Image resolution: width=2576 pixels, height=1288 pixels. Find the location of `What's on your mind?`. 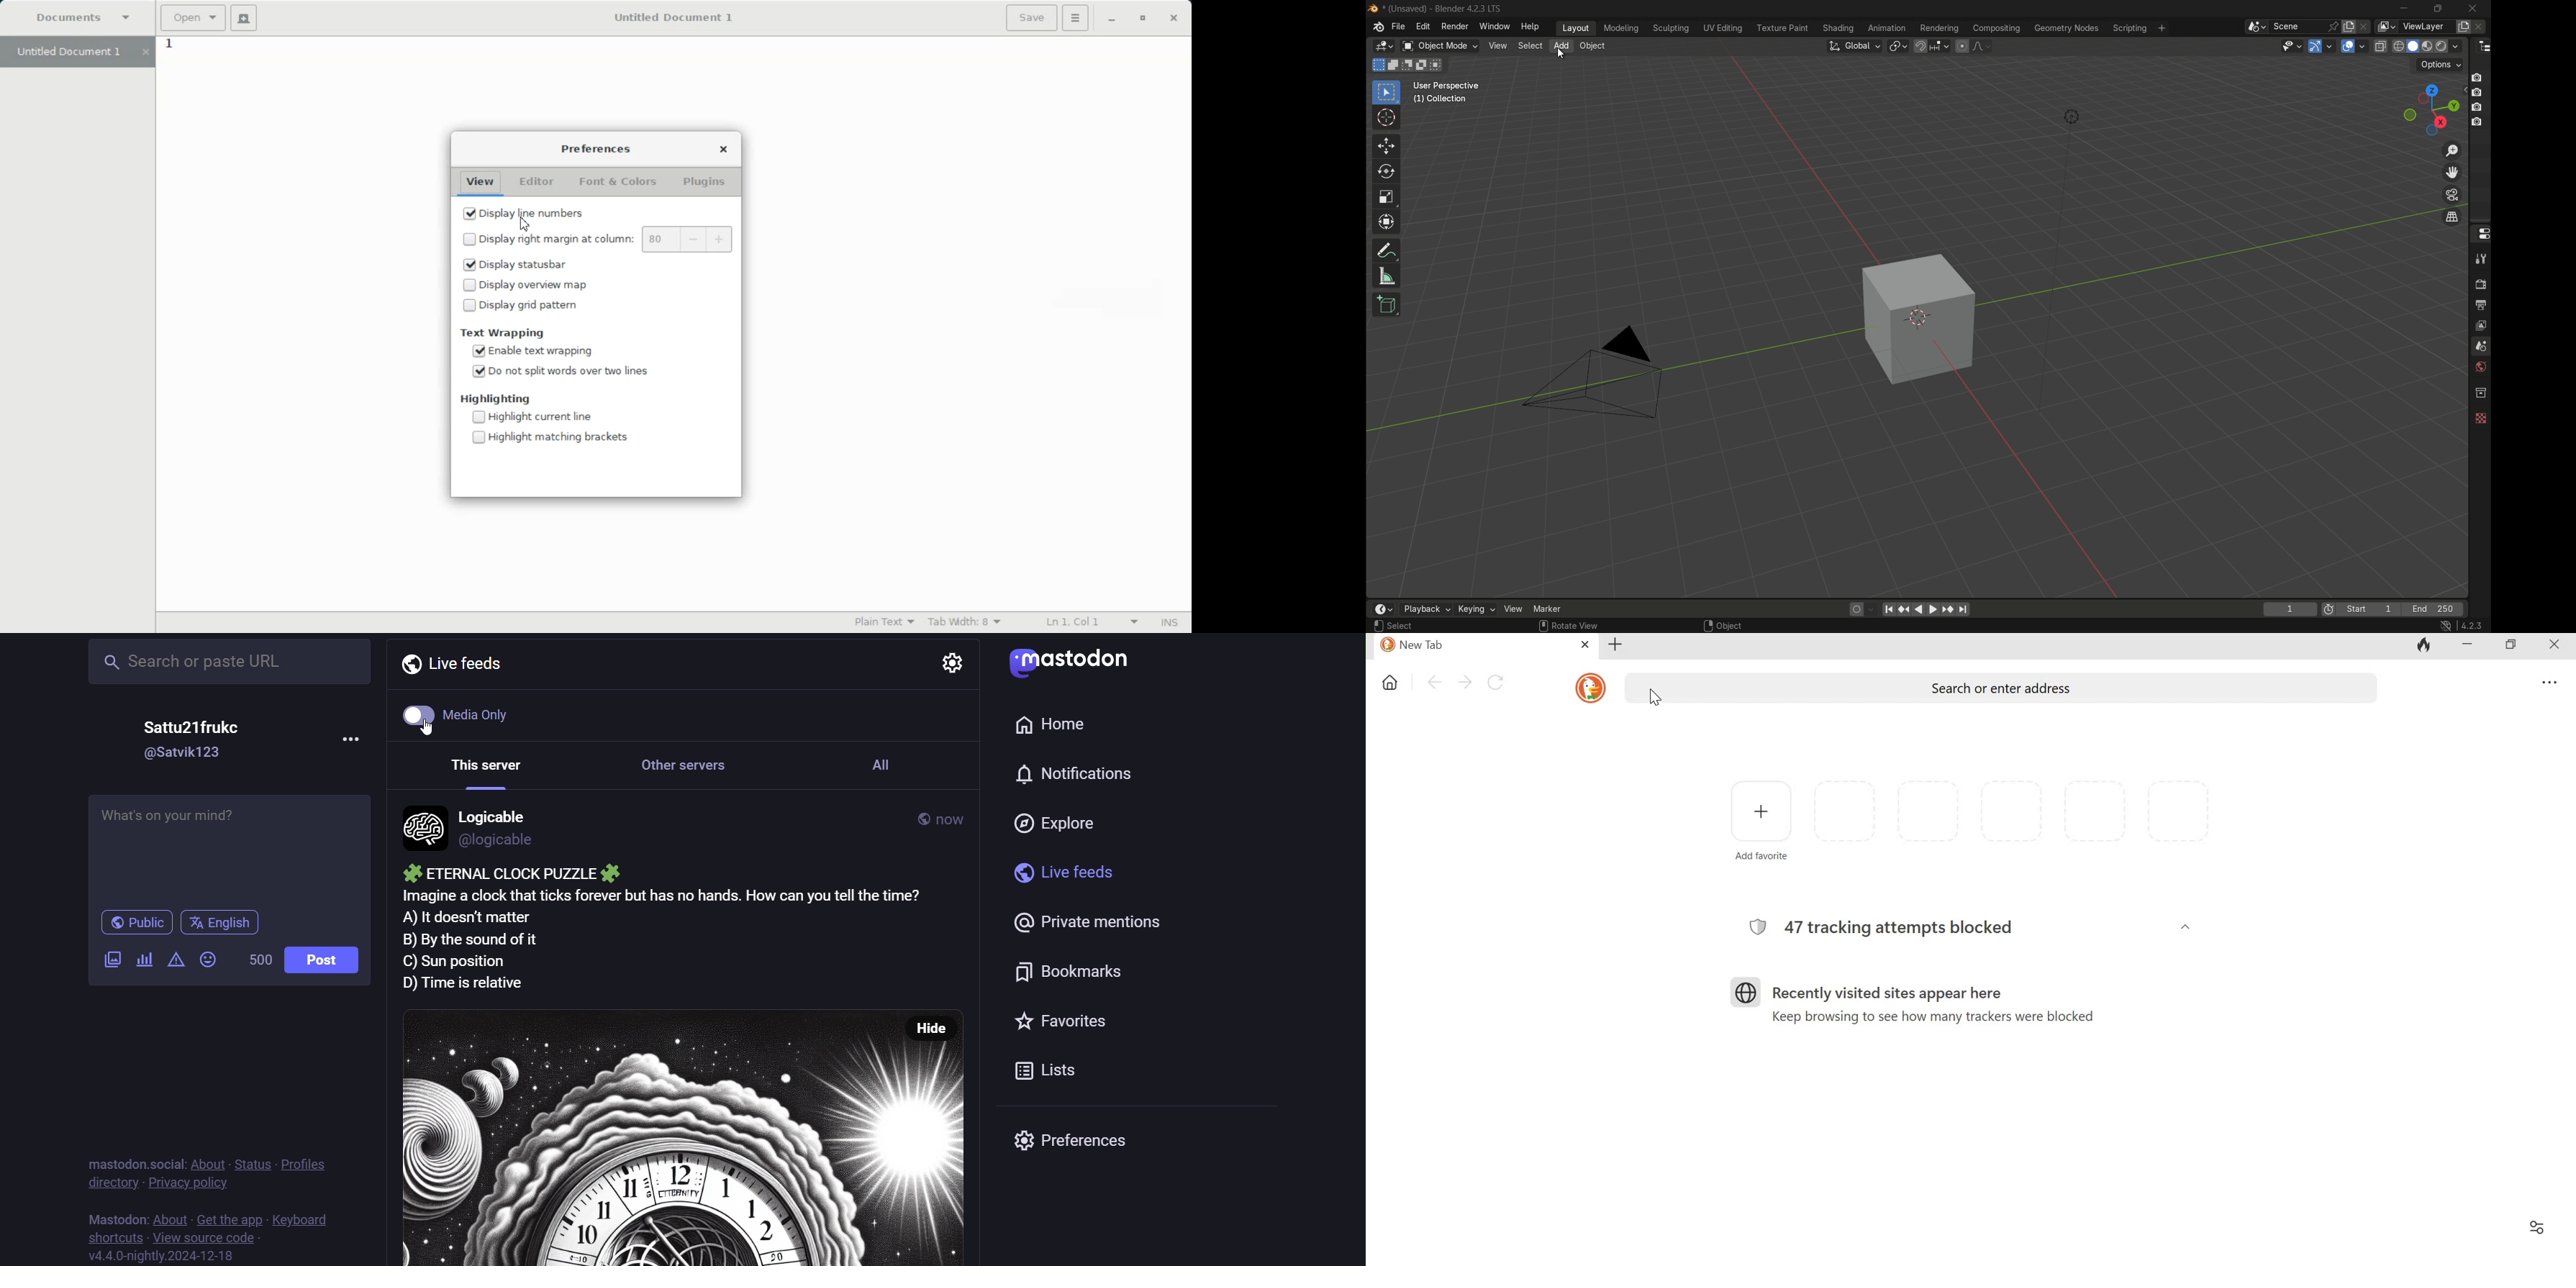

What's on your mind? is located at coordinates (230, 846).